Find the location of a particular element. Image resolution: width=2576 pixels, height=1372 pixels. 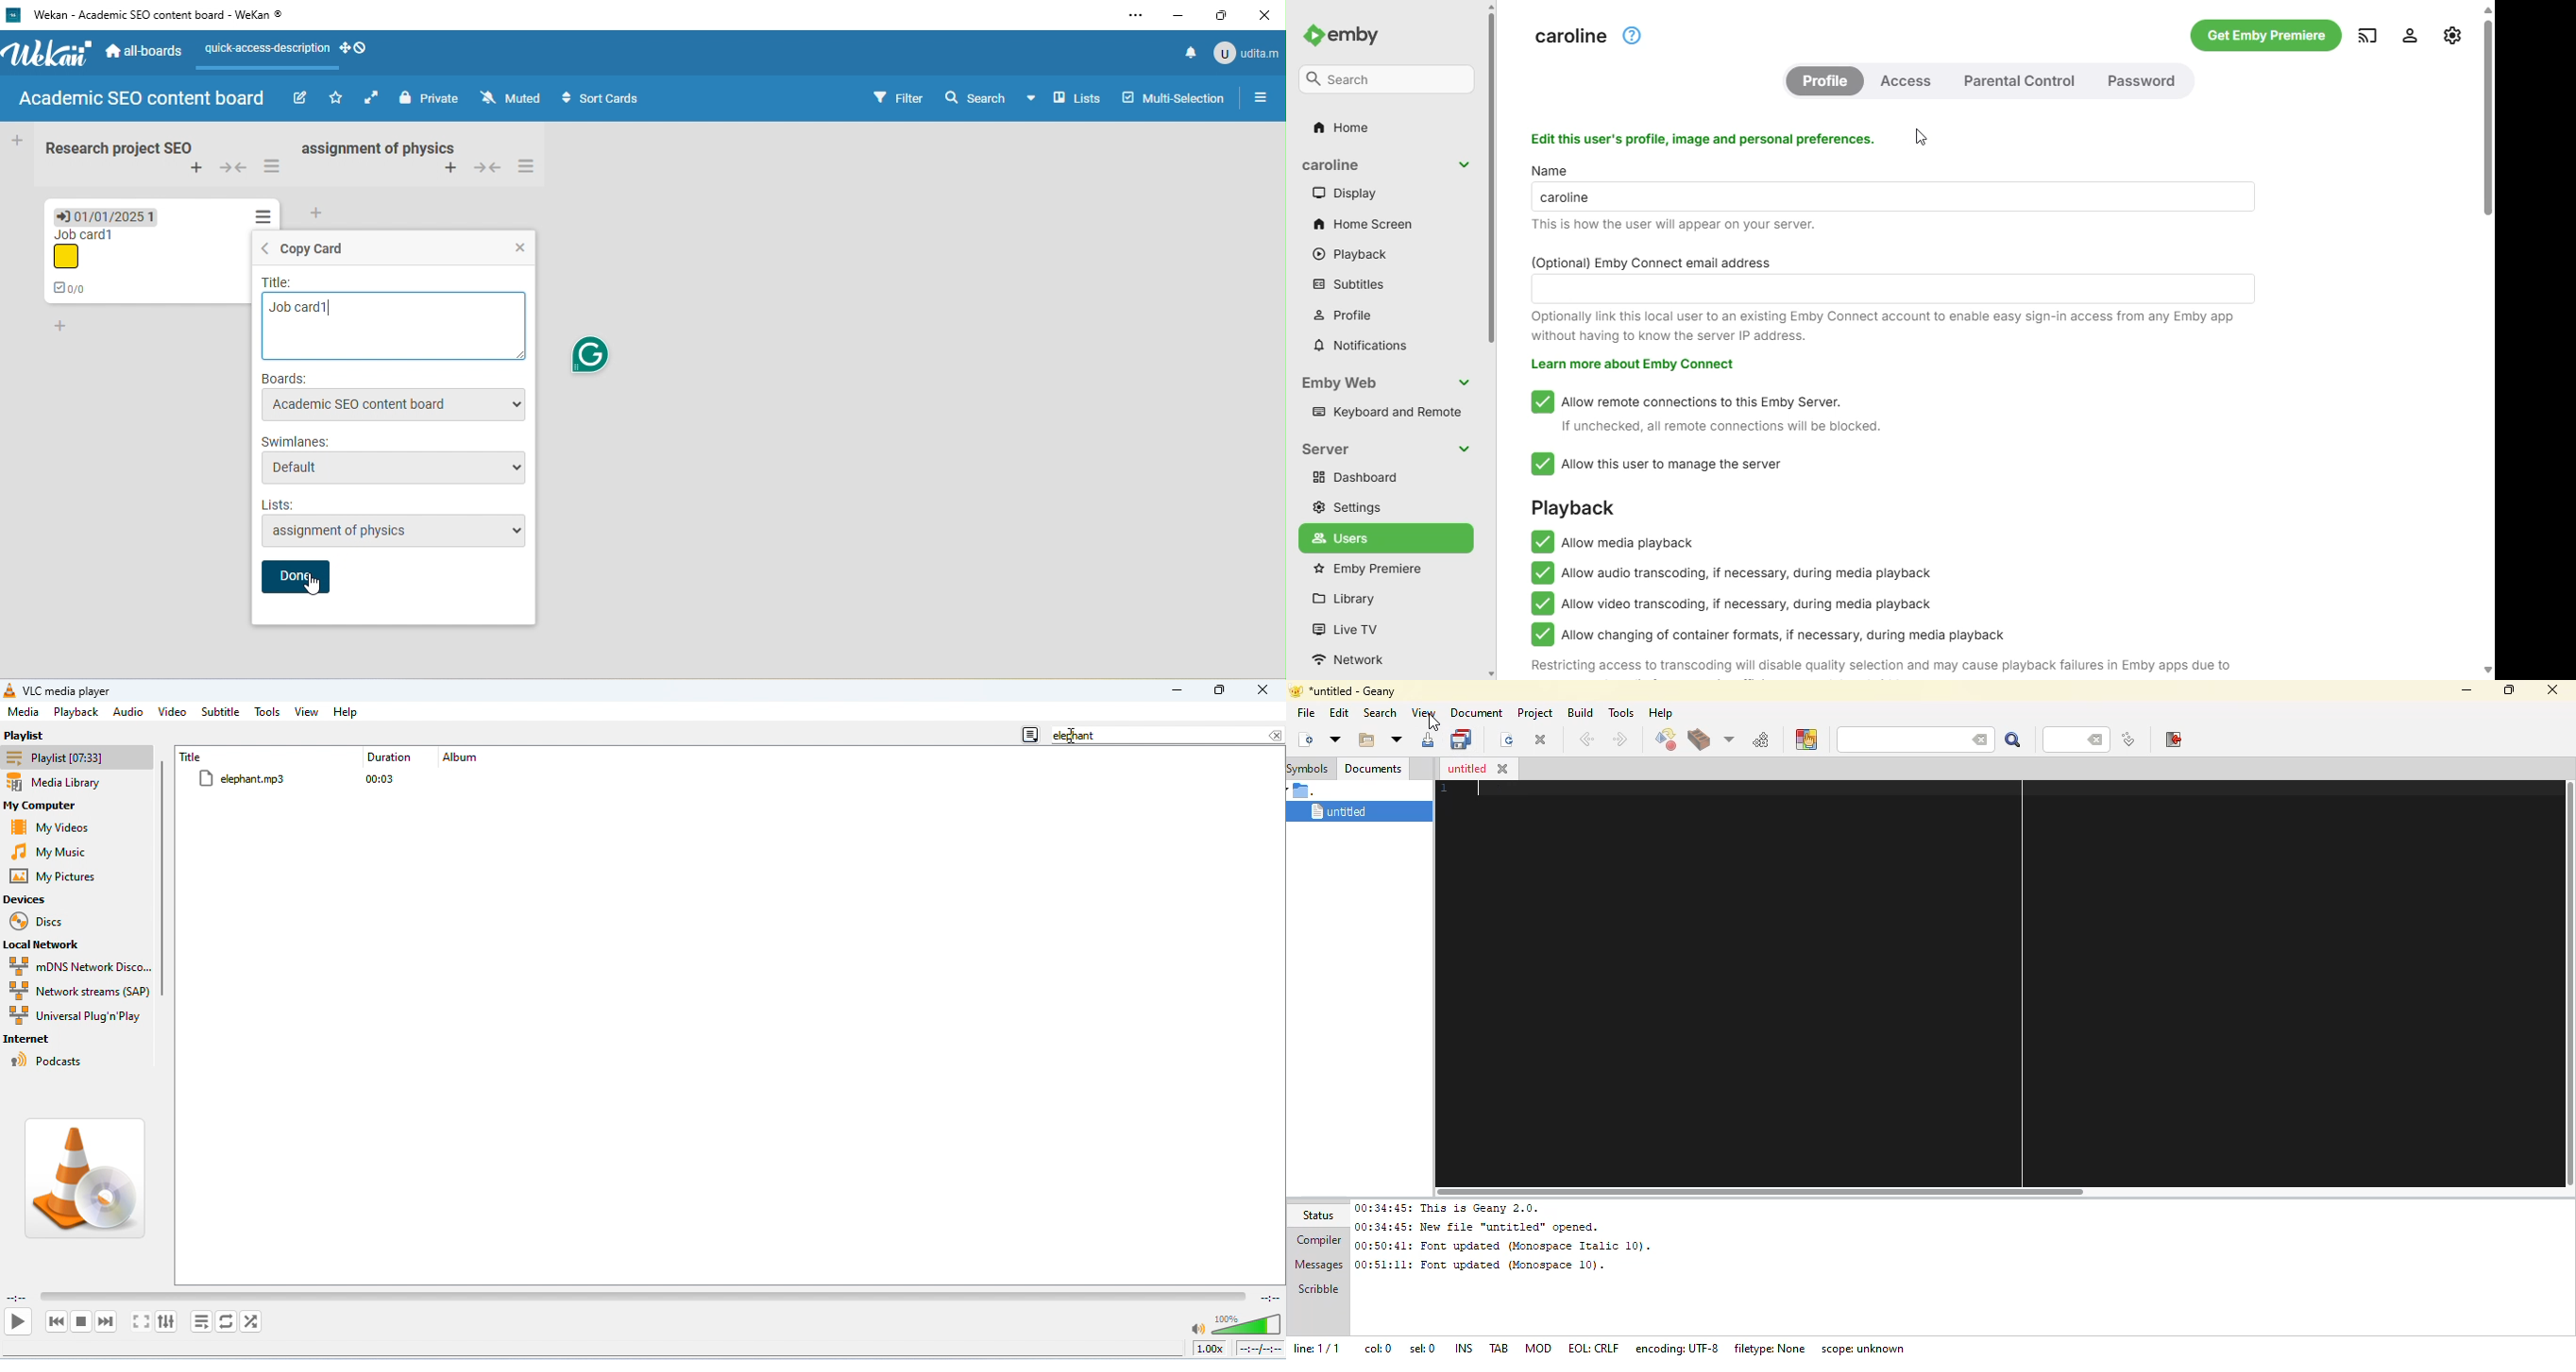

progress of media is located at coordinates (643, 1294).